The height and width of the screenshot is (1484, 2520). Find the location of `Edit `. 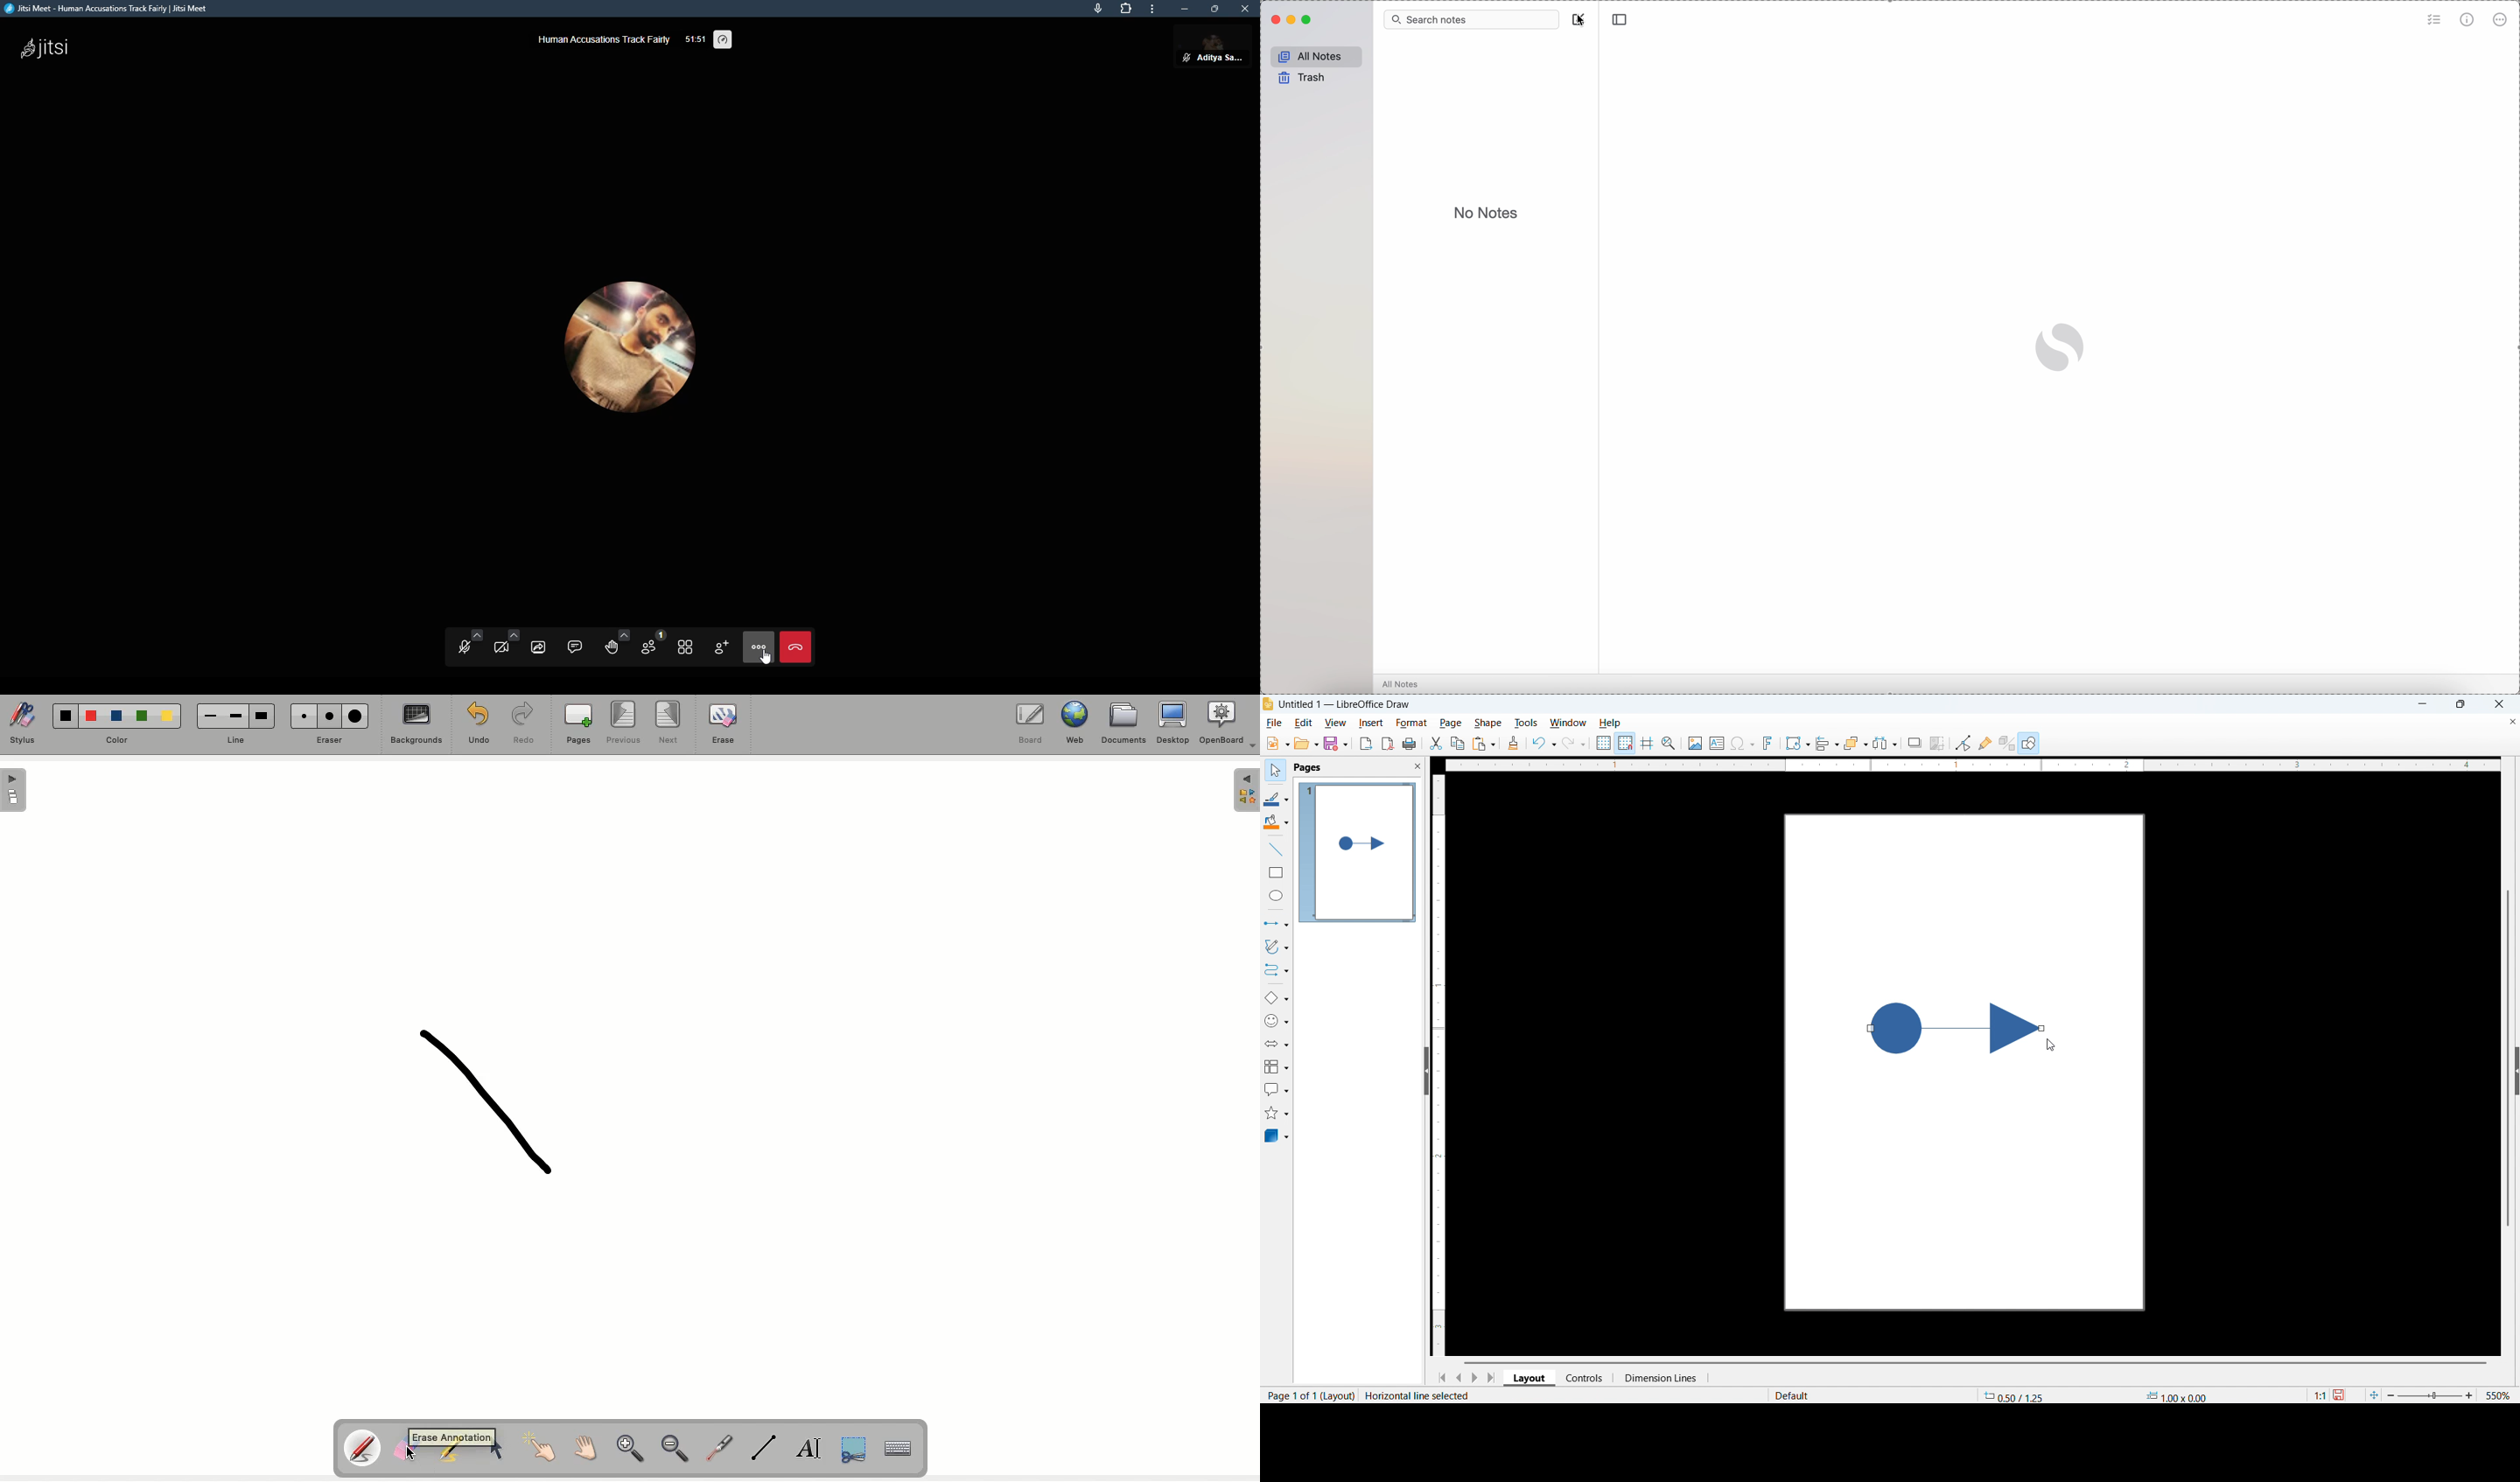

Edit  is located at coordinates (1305, 723).